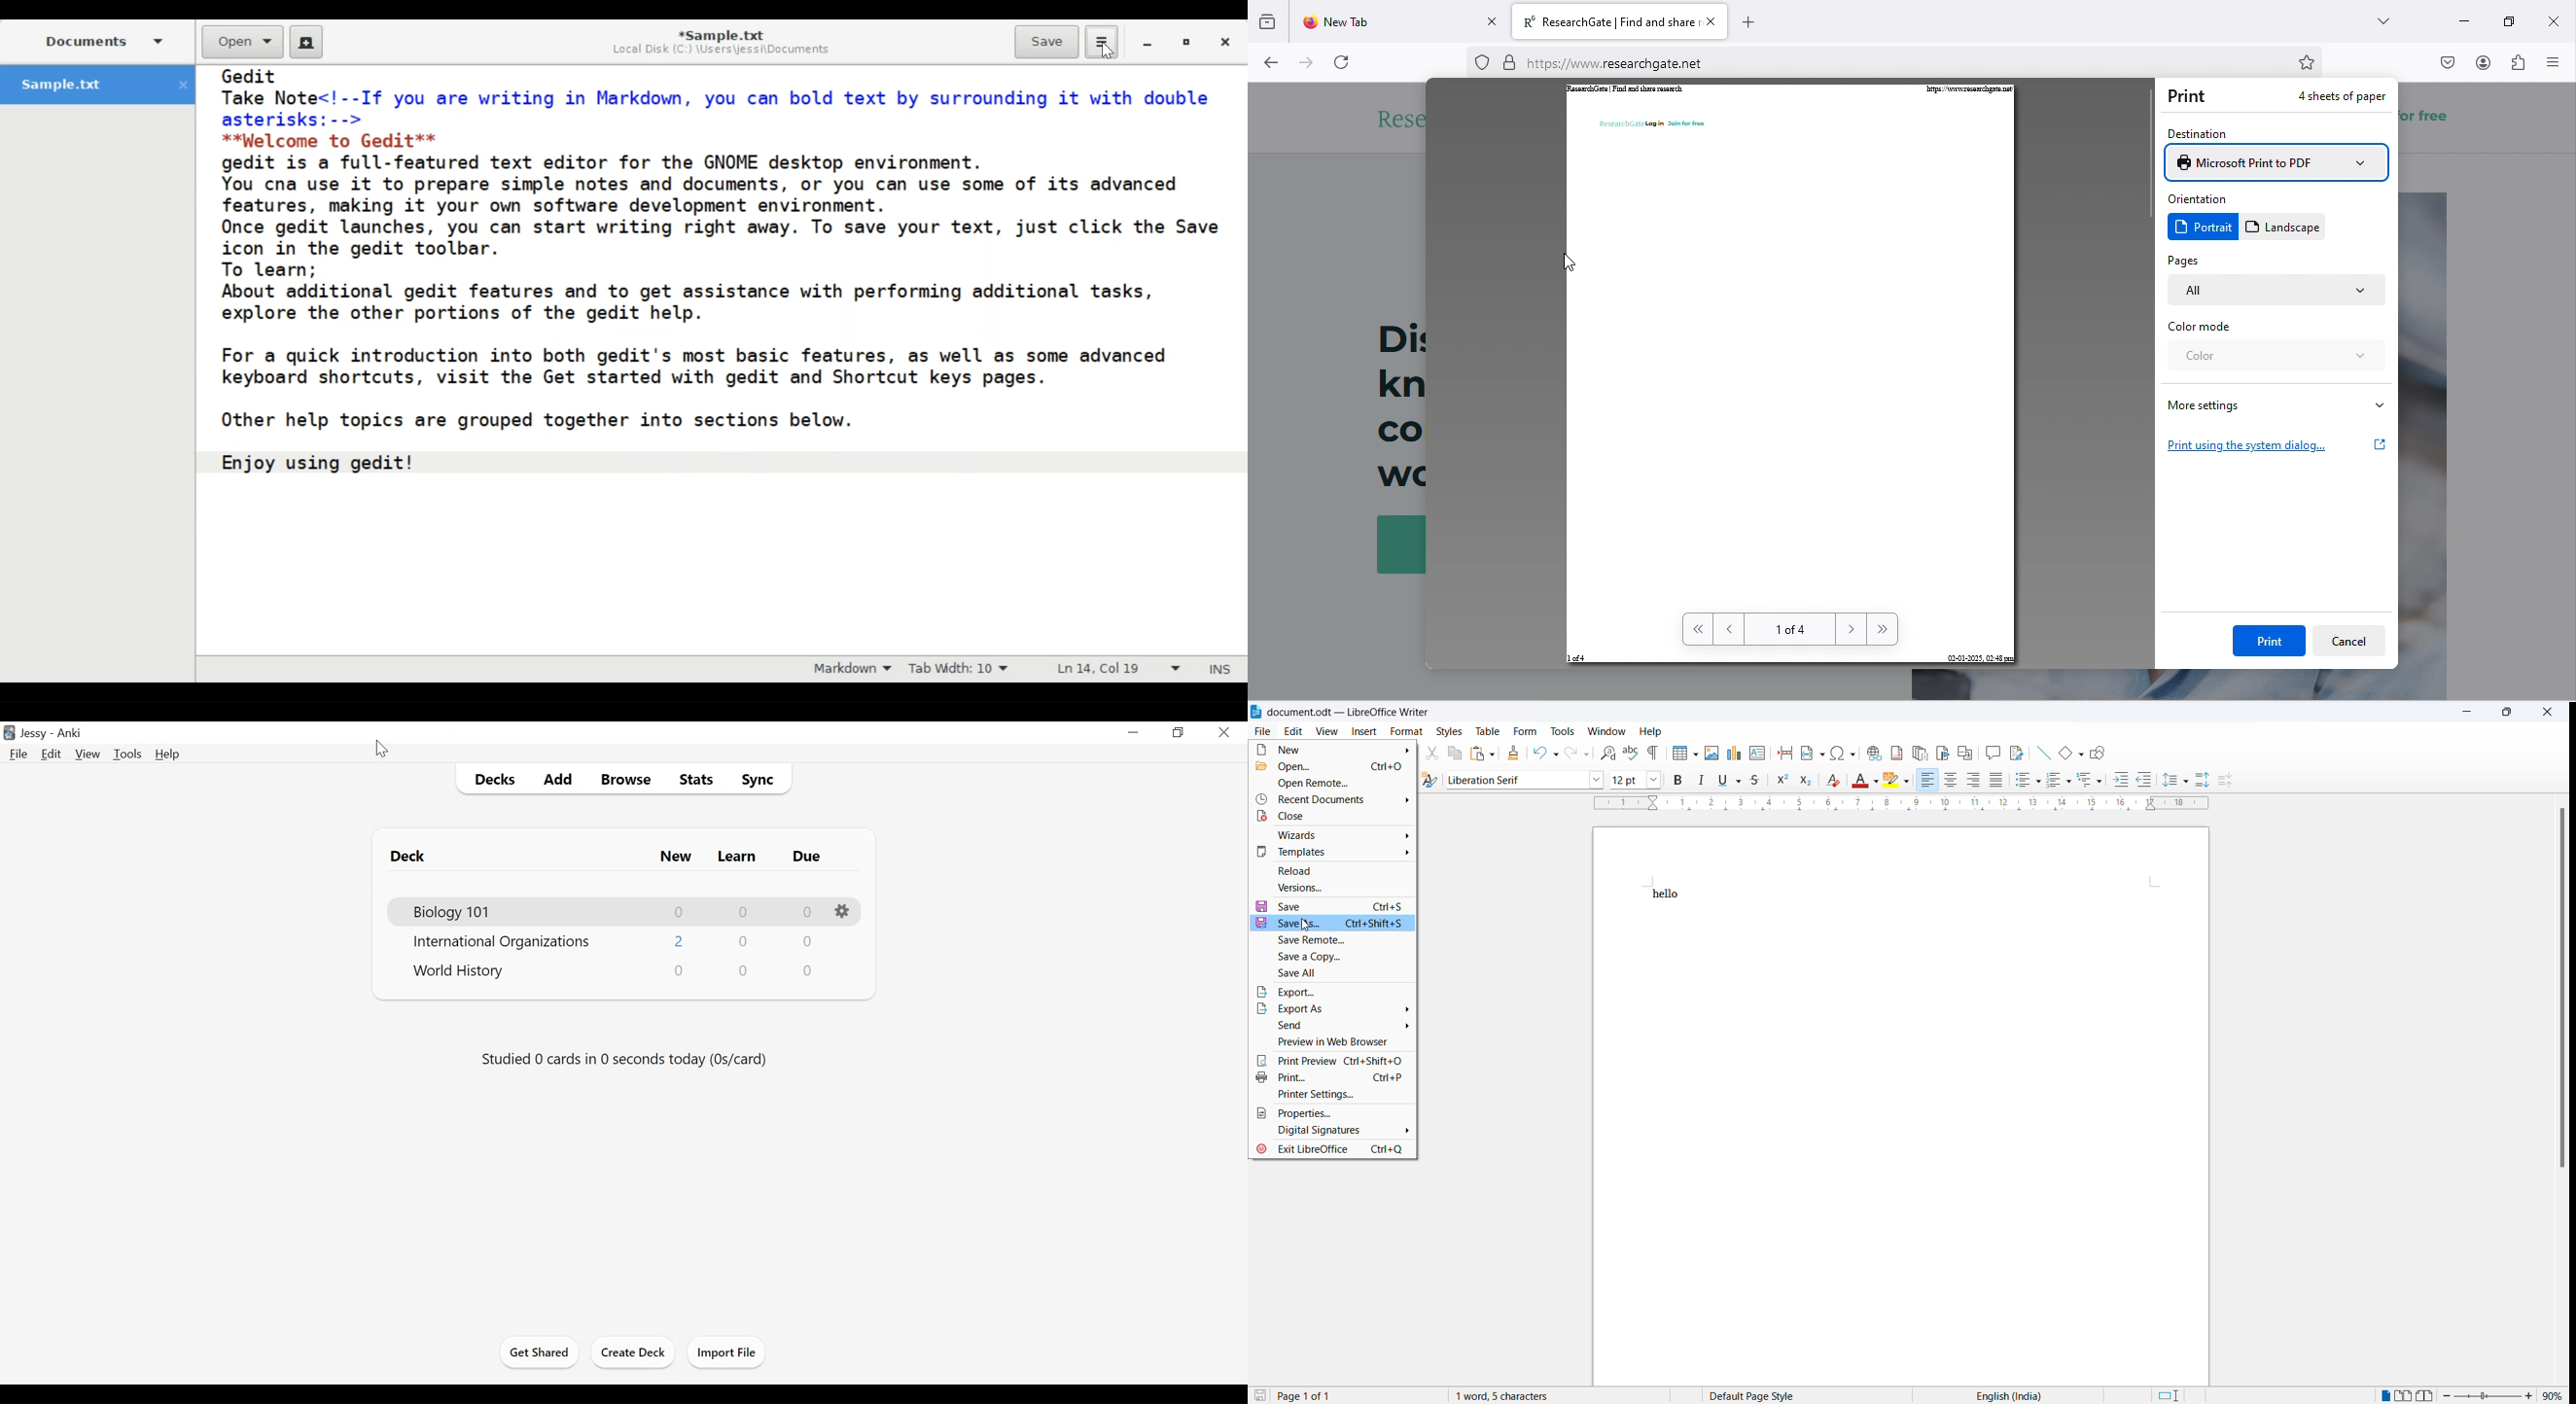 The image size is (2576, 1428). What do you see at coordinates (2403, 1395) in the screenshot?
I see `Multipage view` at bounding box center [2403, 1395].